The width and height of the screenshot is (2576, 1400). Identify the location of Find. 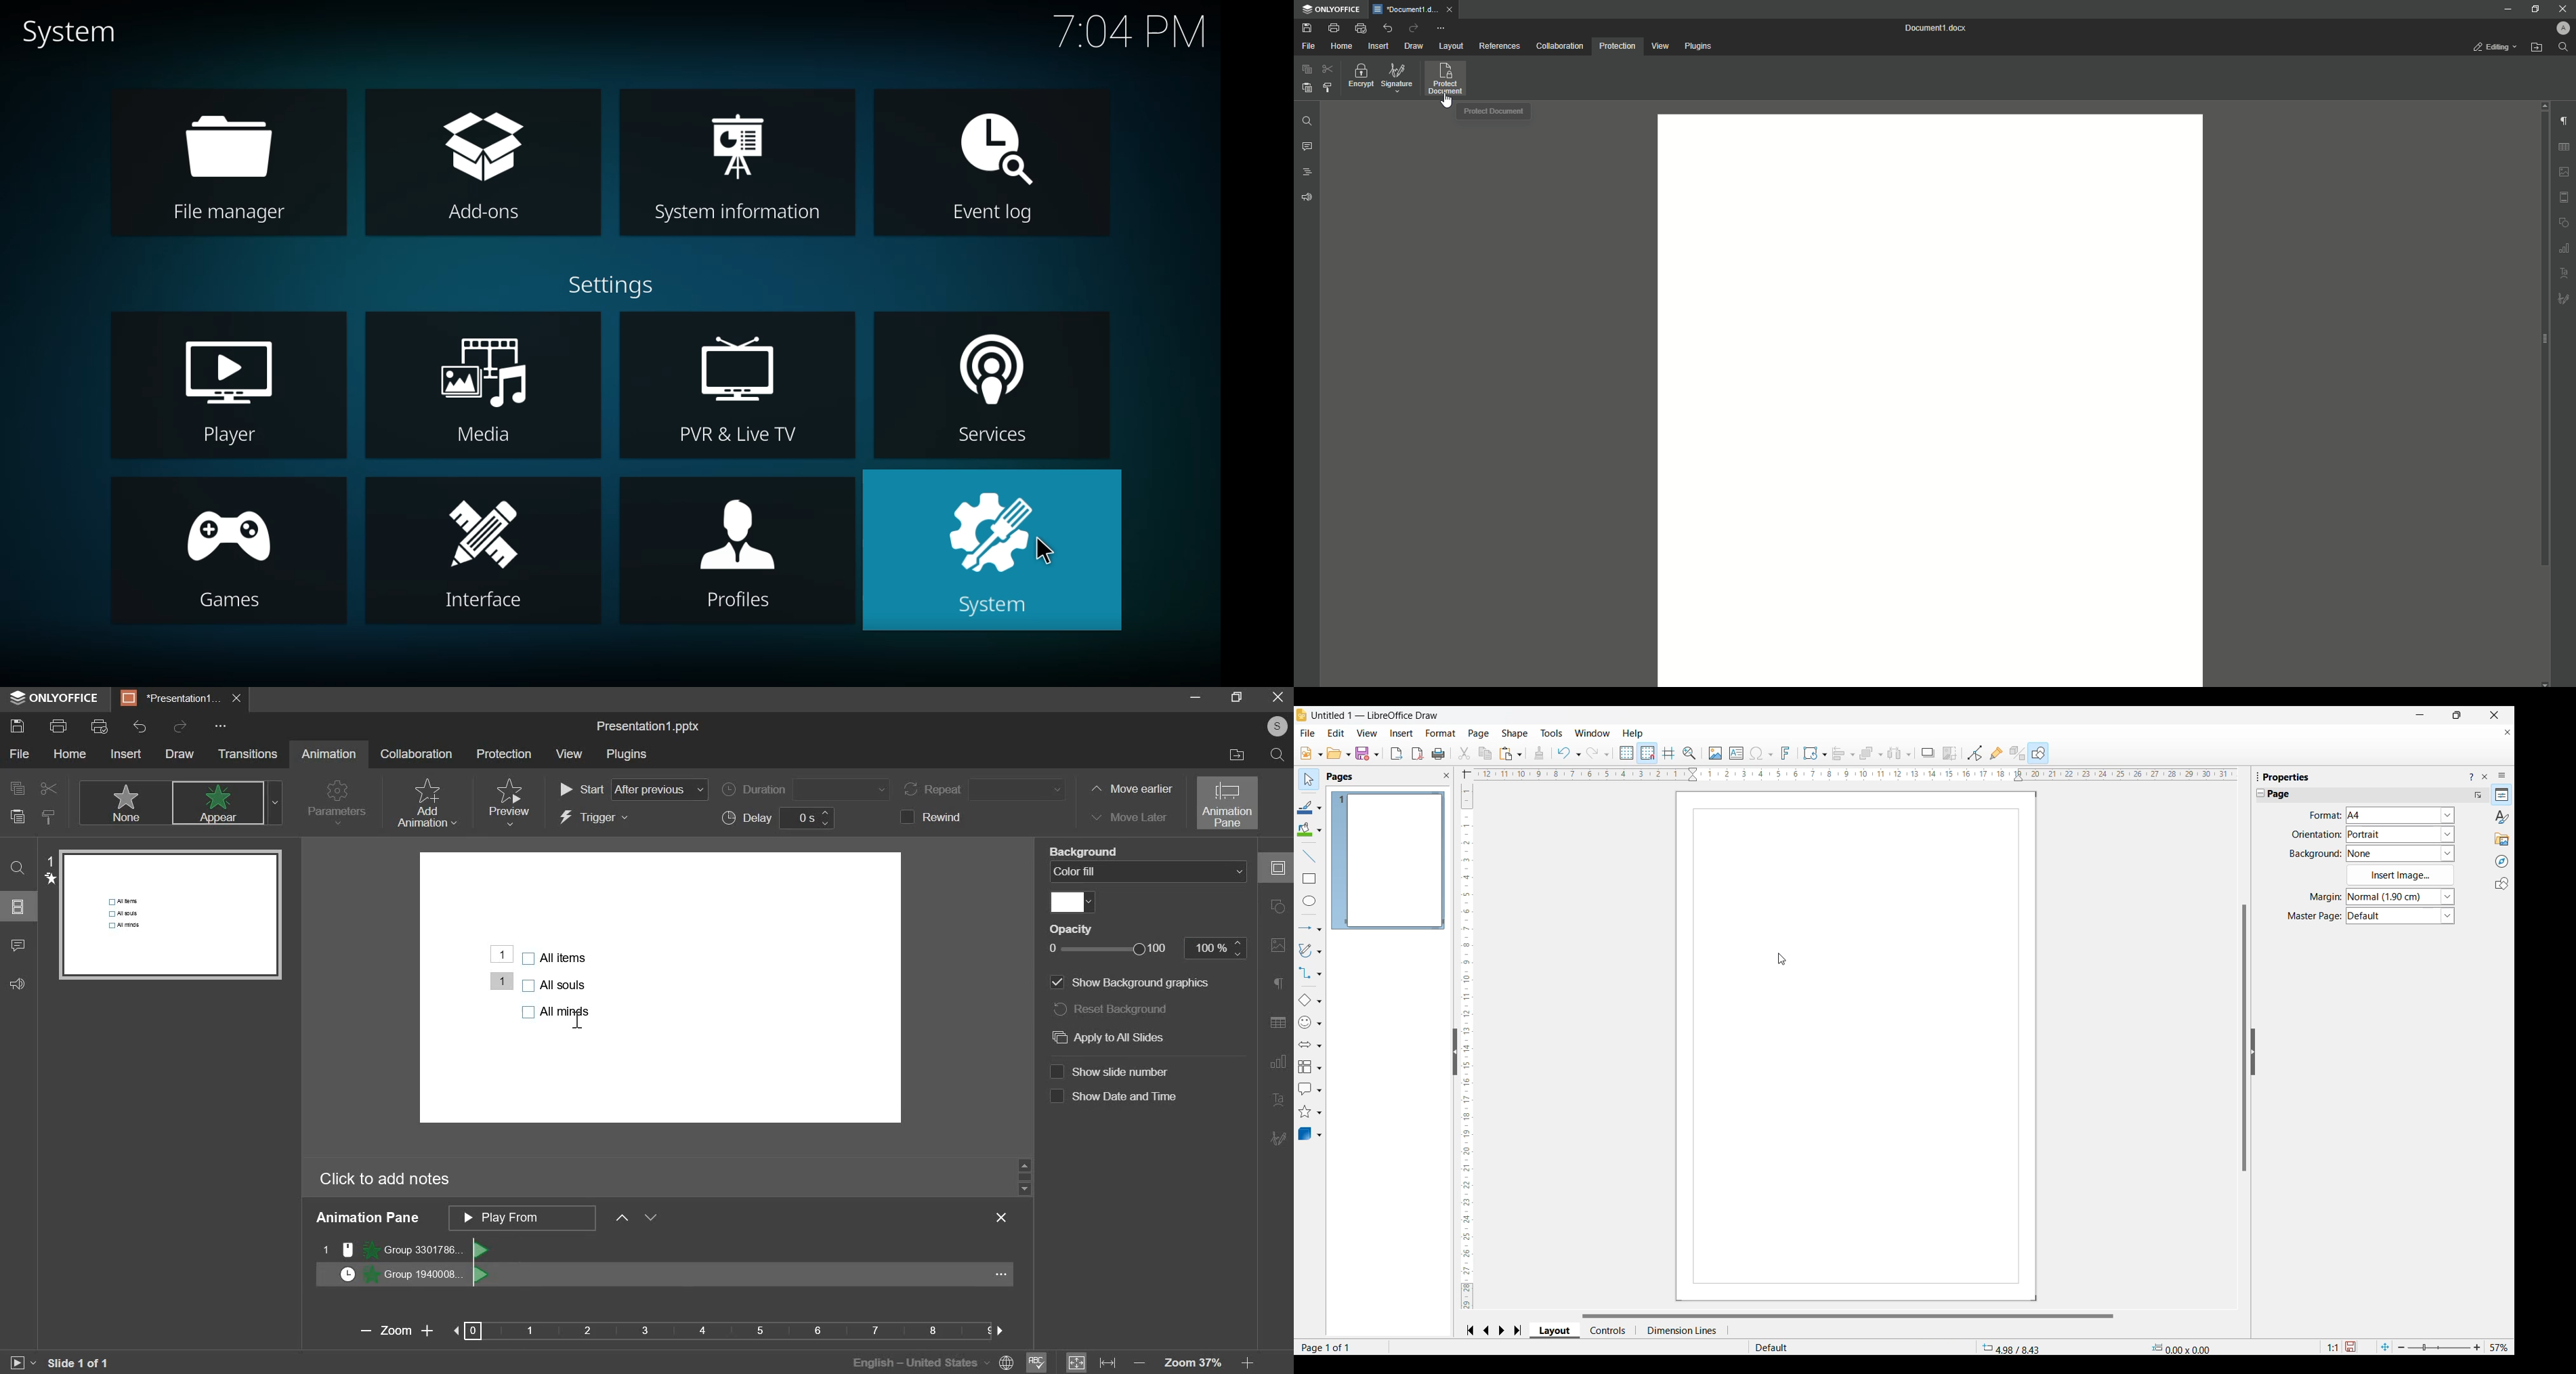
(1306, 121).